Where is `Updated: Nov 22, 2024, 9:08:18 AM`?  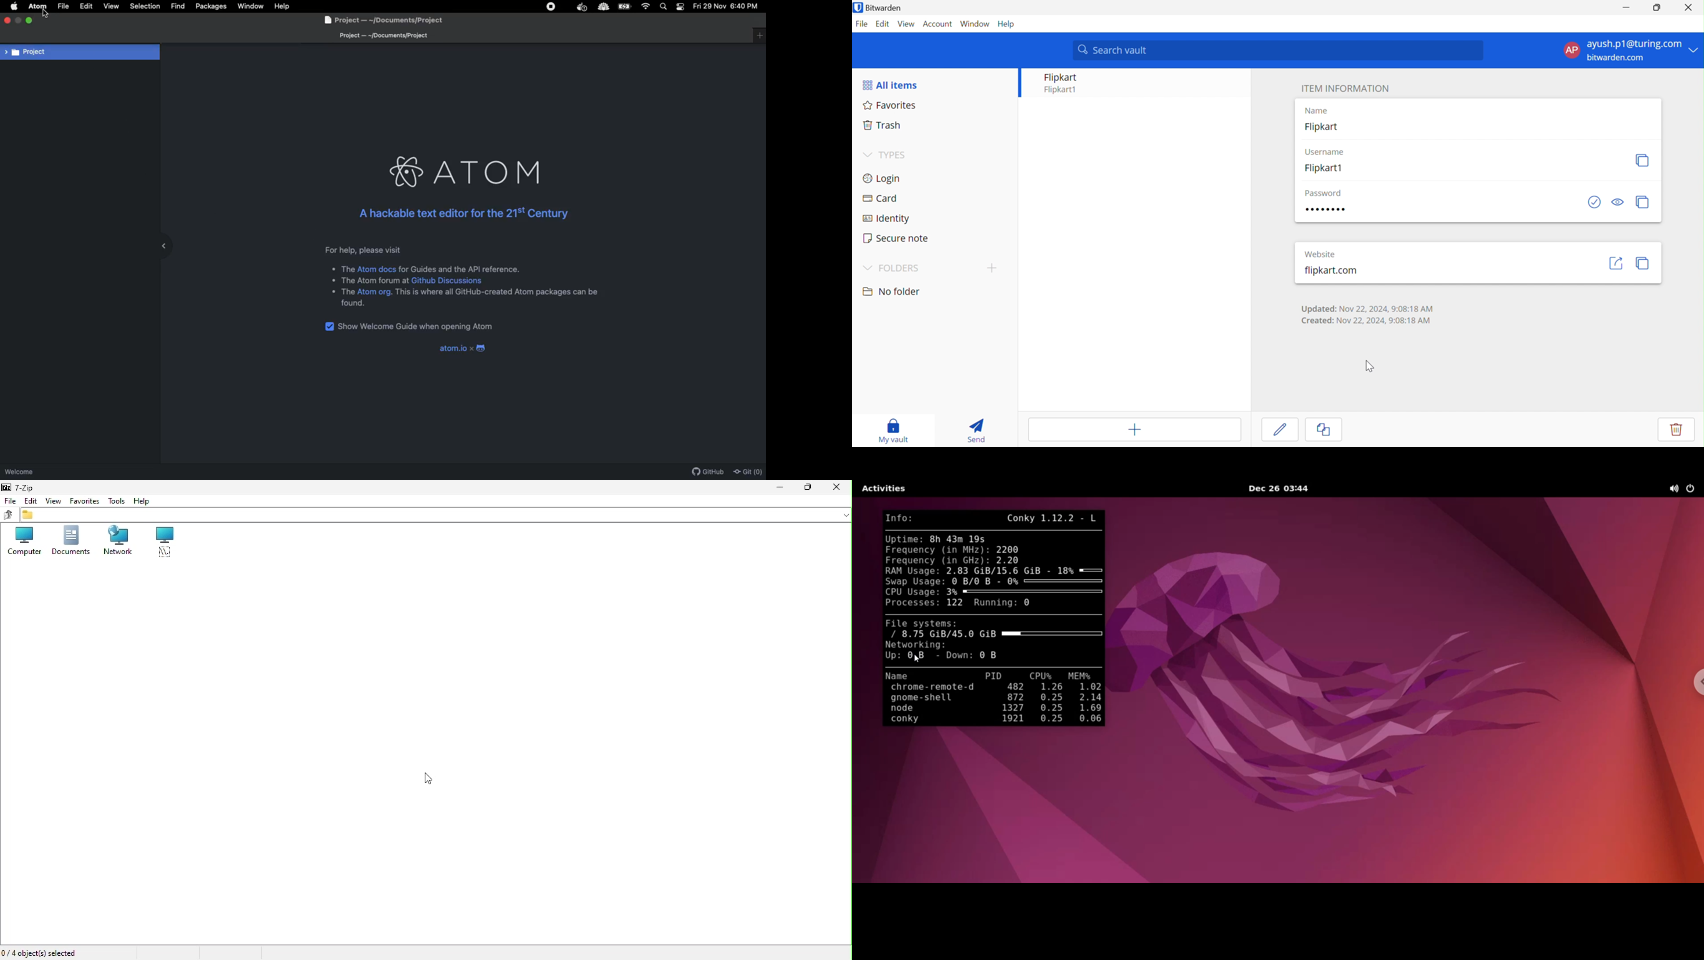
Updated: Nov 22, 2024, 9:08:18 AM is located at coordinates (1368, 309).